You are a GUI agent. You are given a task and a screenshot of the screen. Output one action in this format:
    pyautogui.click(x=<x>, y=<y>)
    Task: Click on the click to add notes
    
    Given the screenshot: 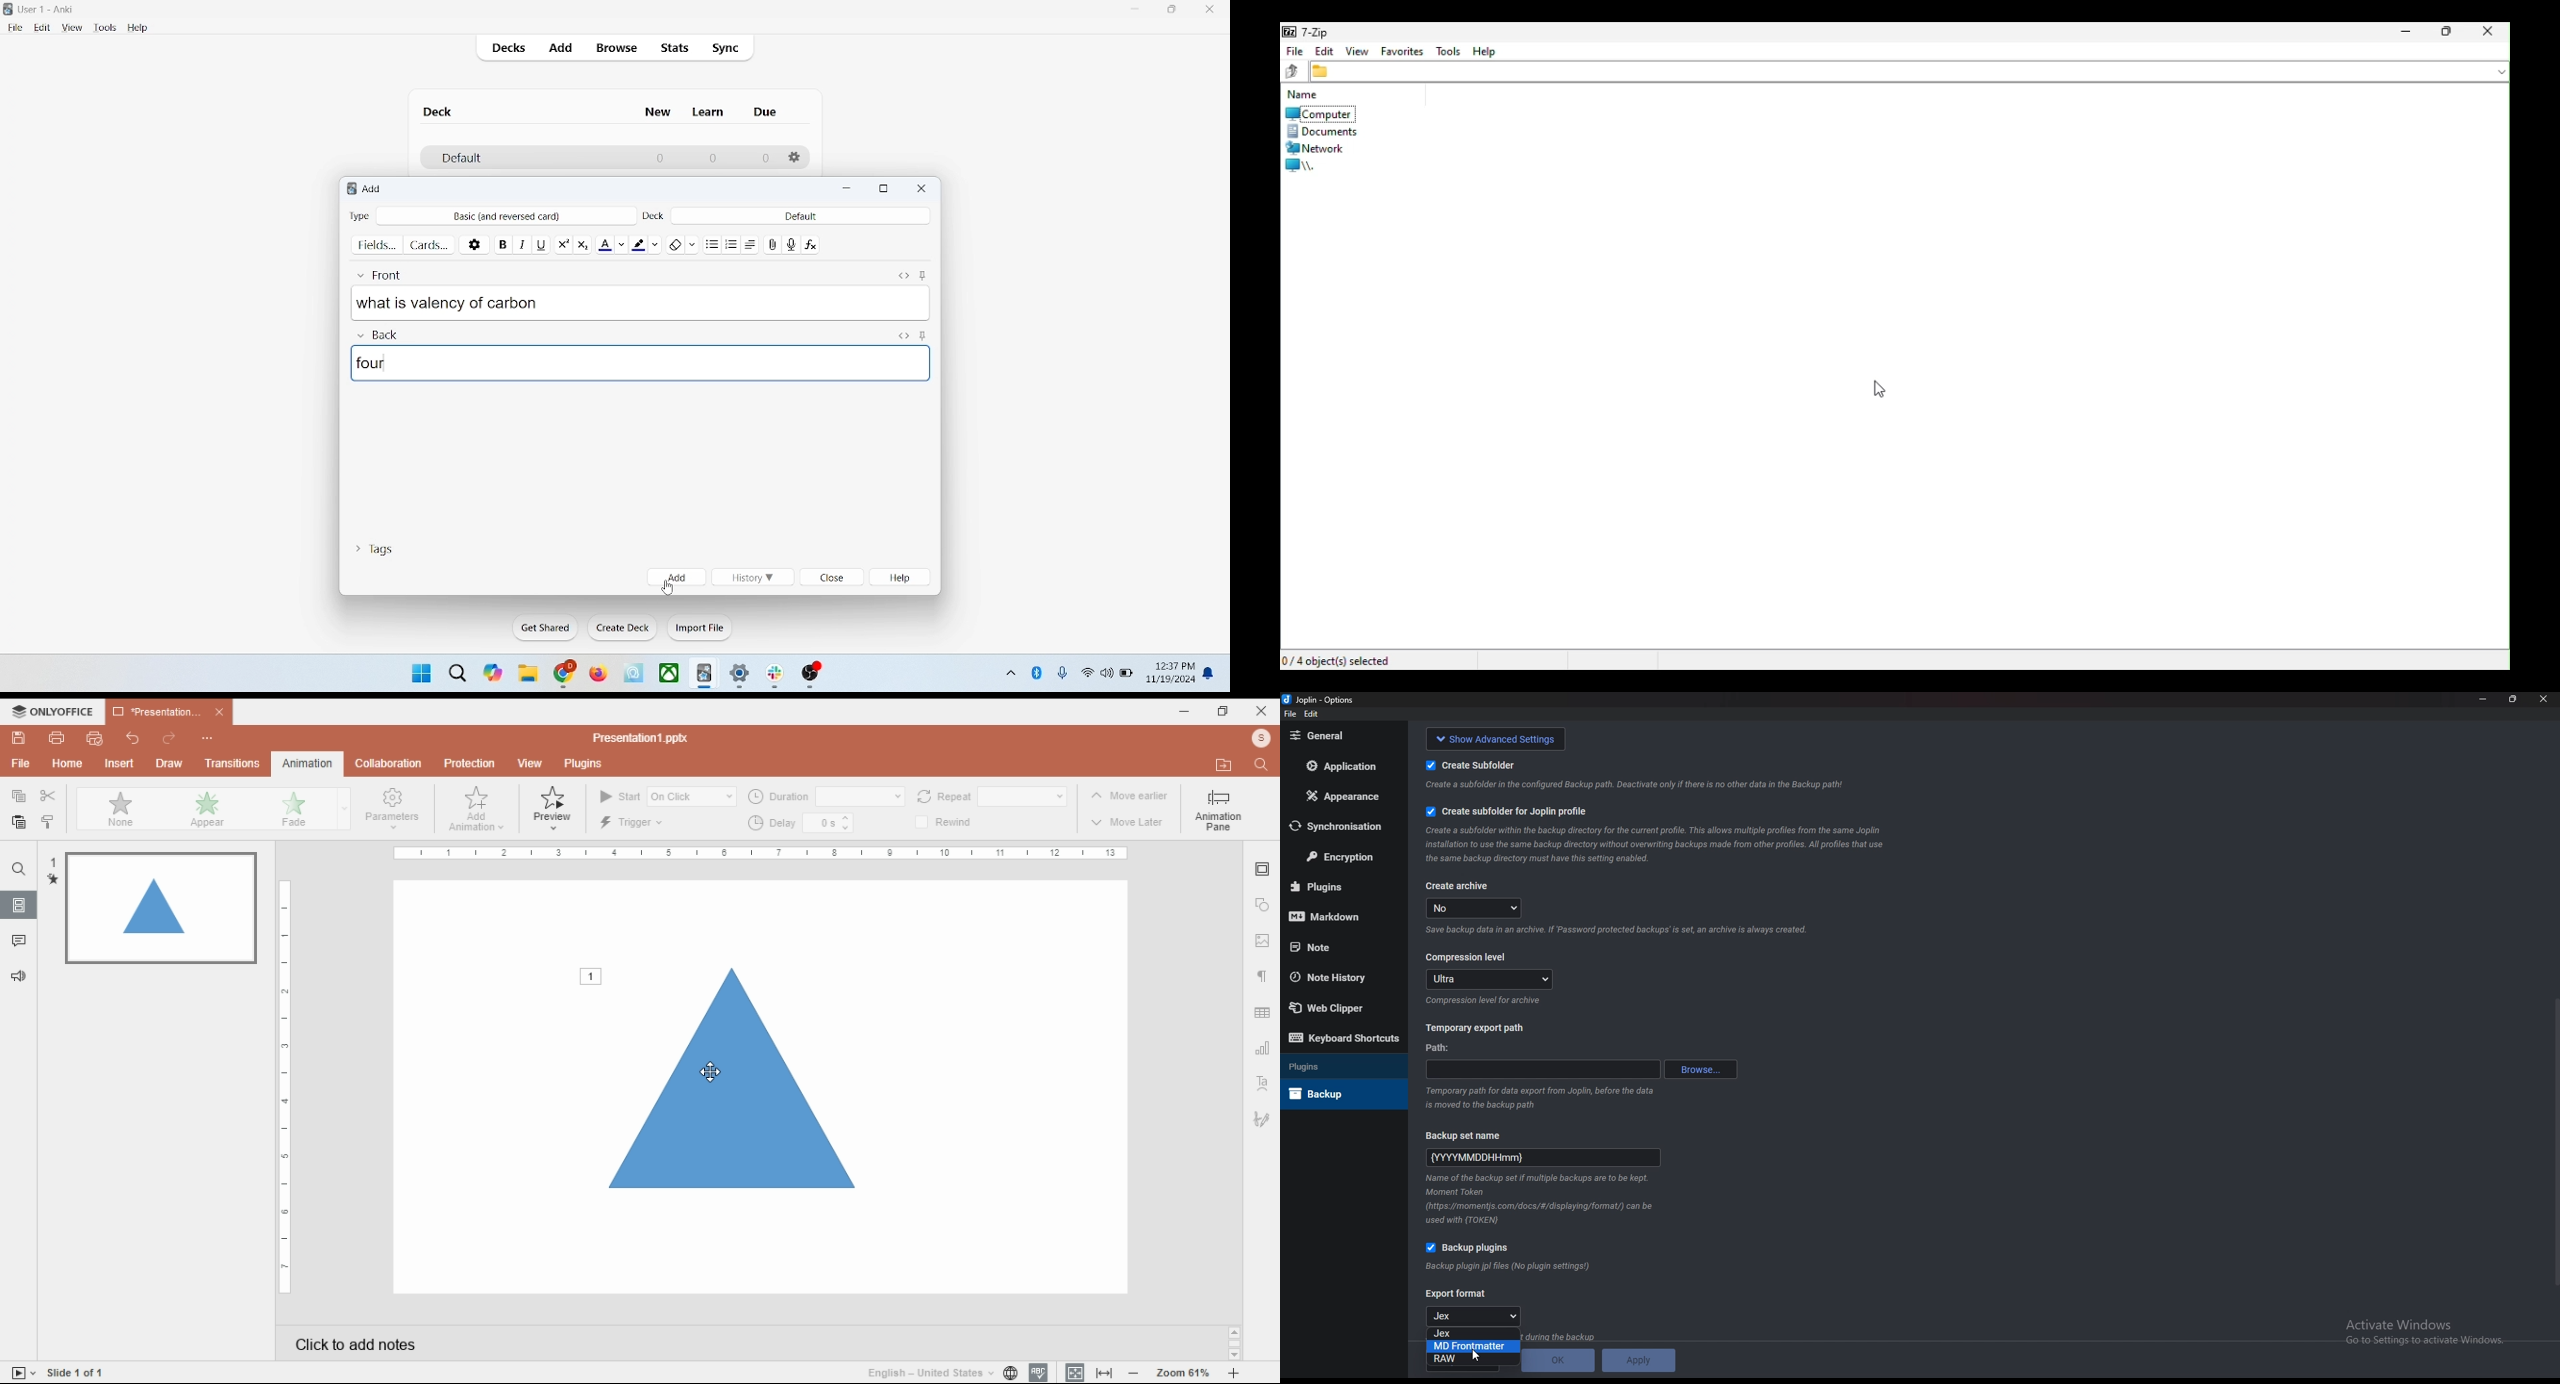 What is the action you would take?
    pyautogui.click(x=652, y=1341)
    